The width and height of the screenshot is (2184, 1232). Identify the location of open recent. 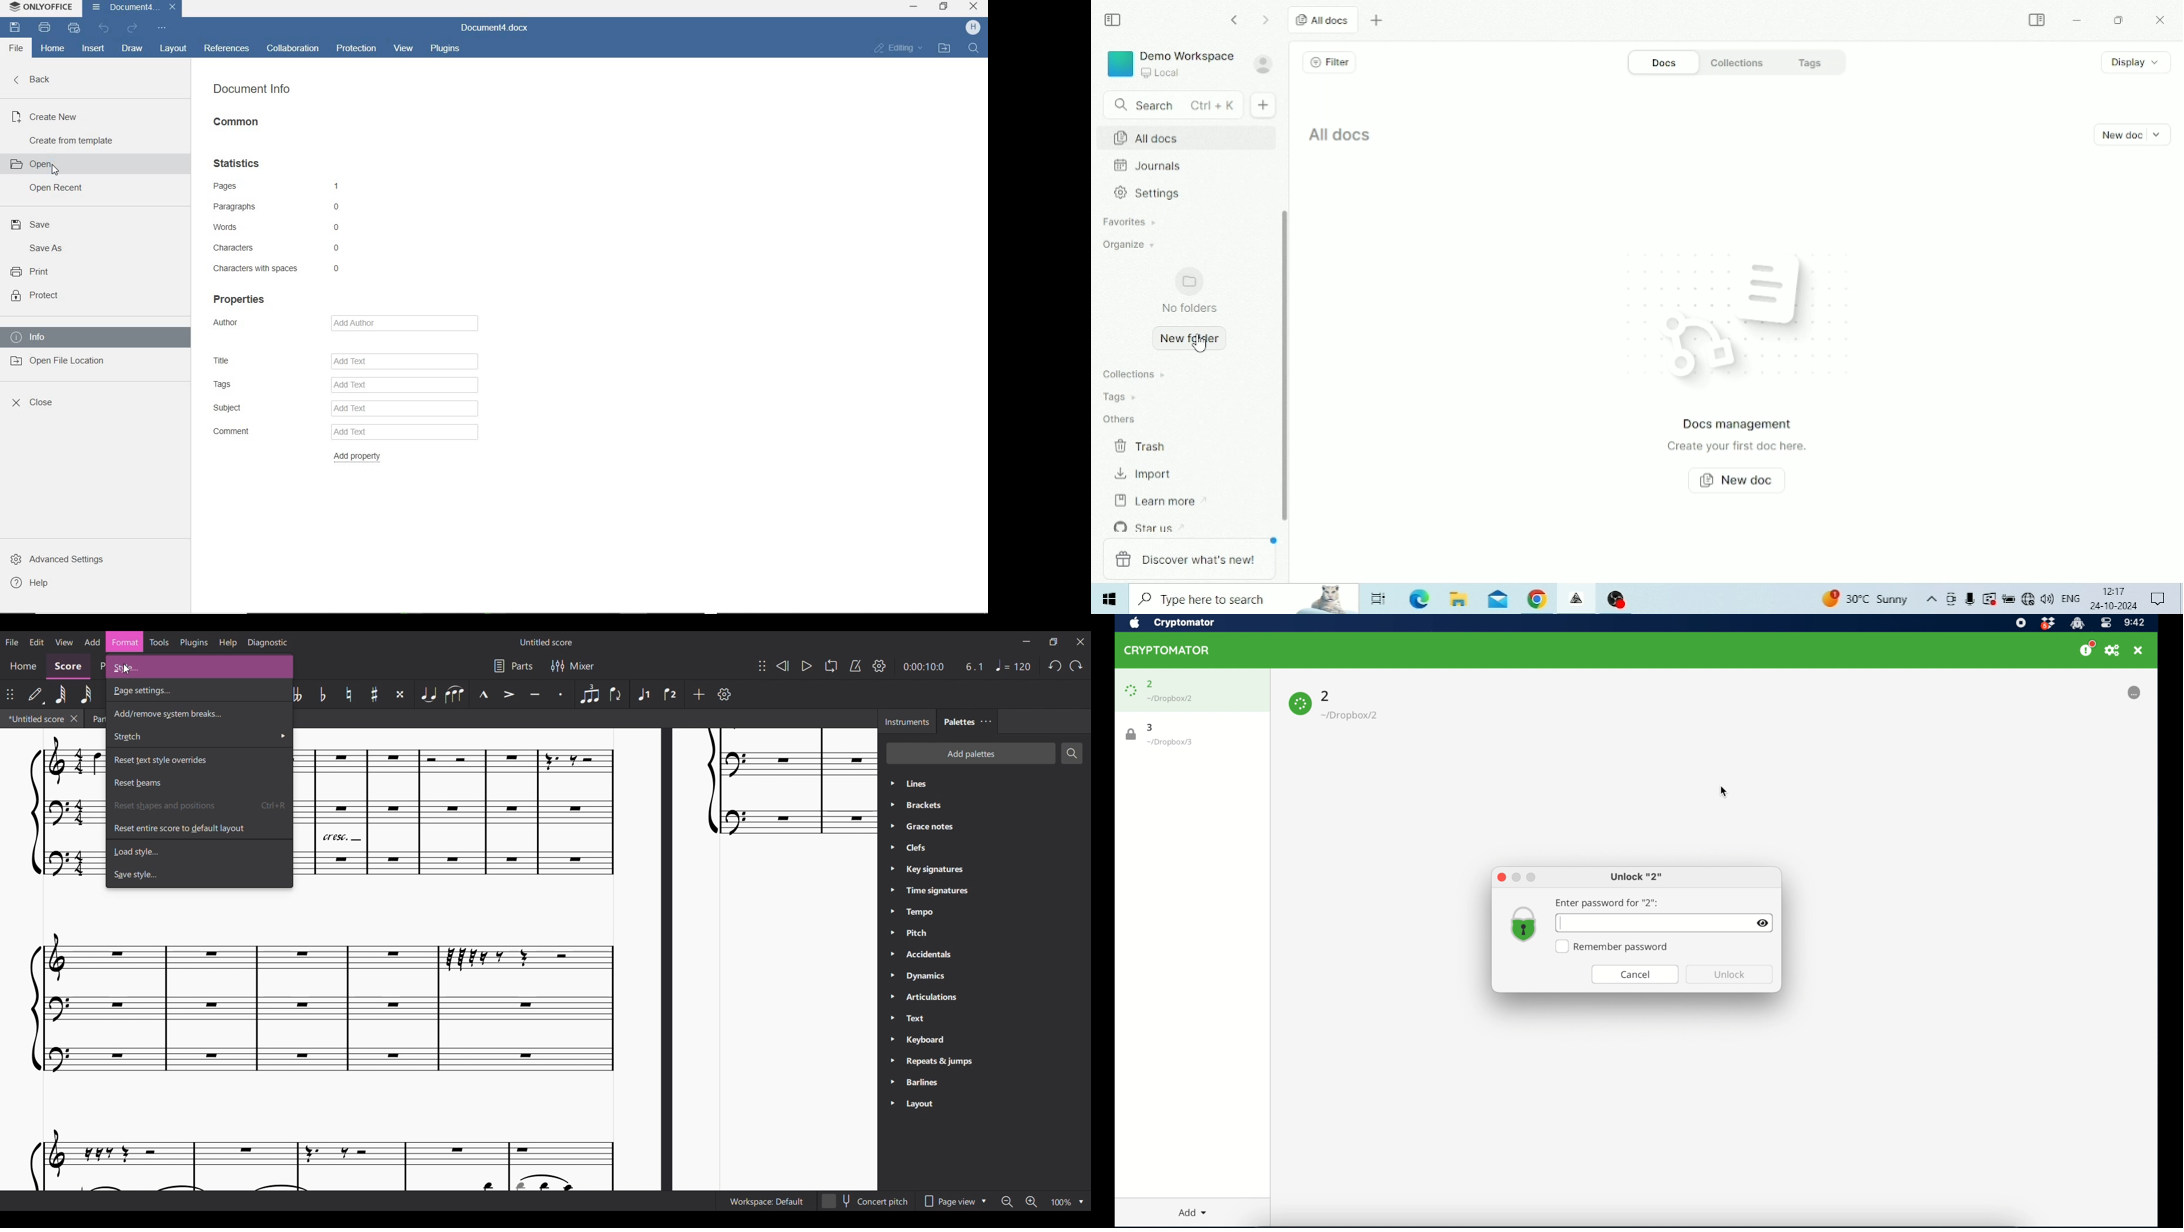
(54, 189).